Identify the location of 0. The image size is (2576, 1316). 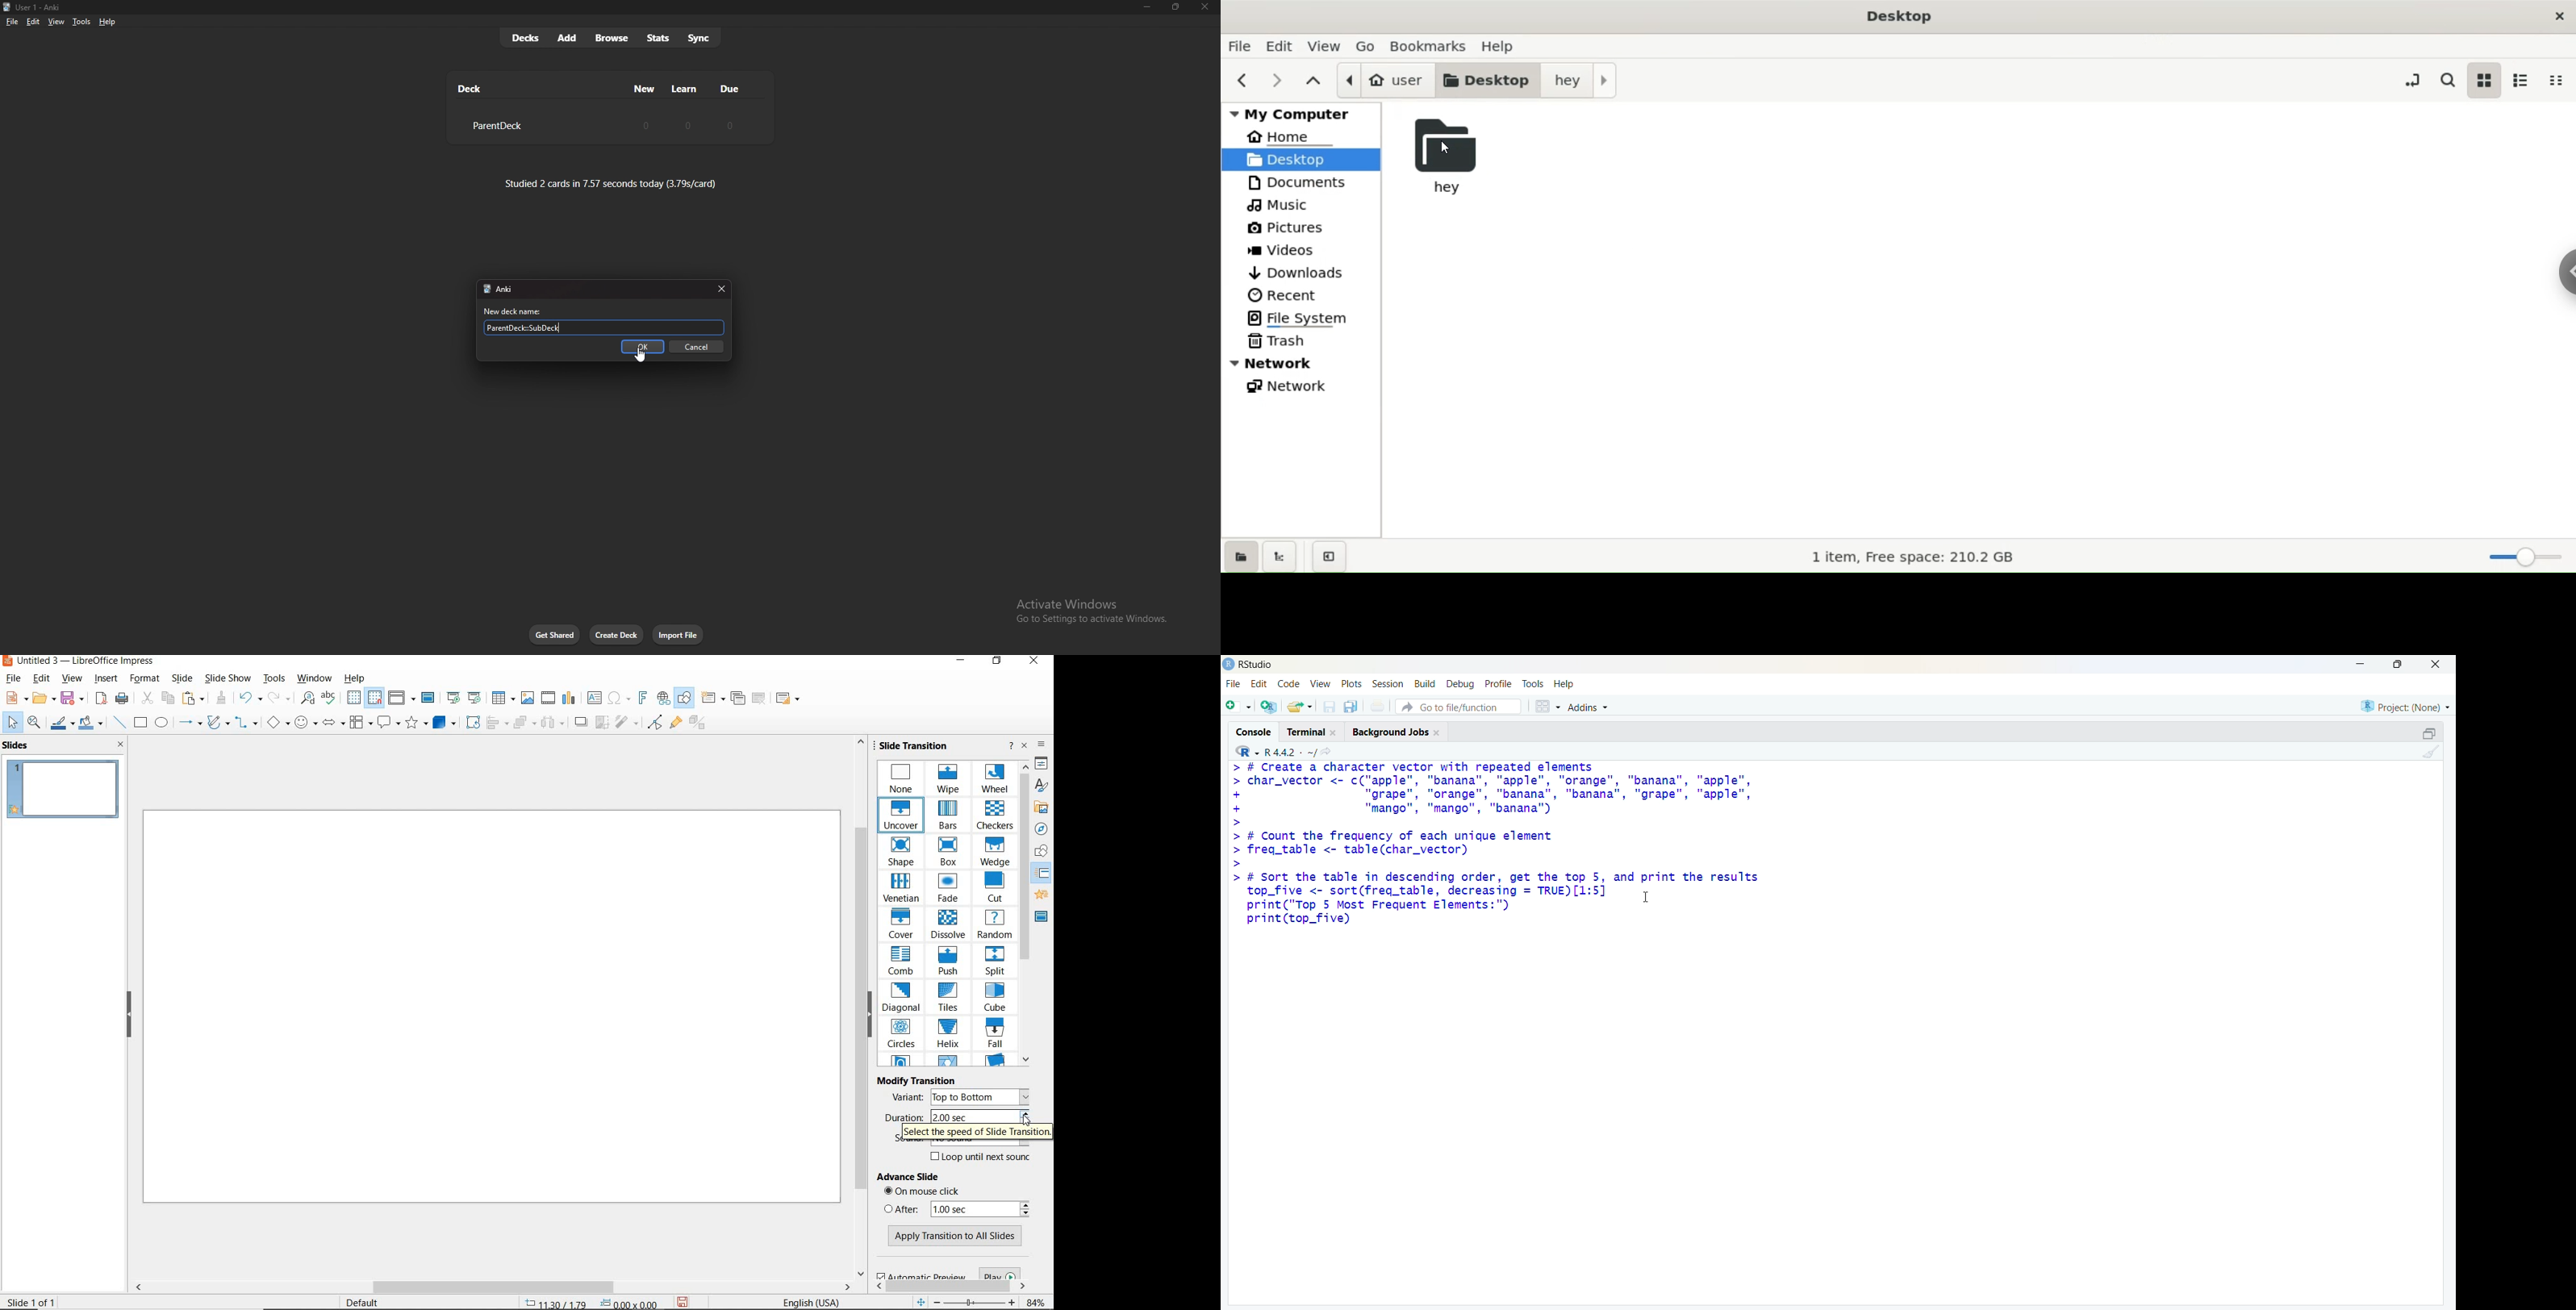
(689, 125).